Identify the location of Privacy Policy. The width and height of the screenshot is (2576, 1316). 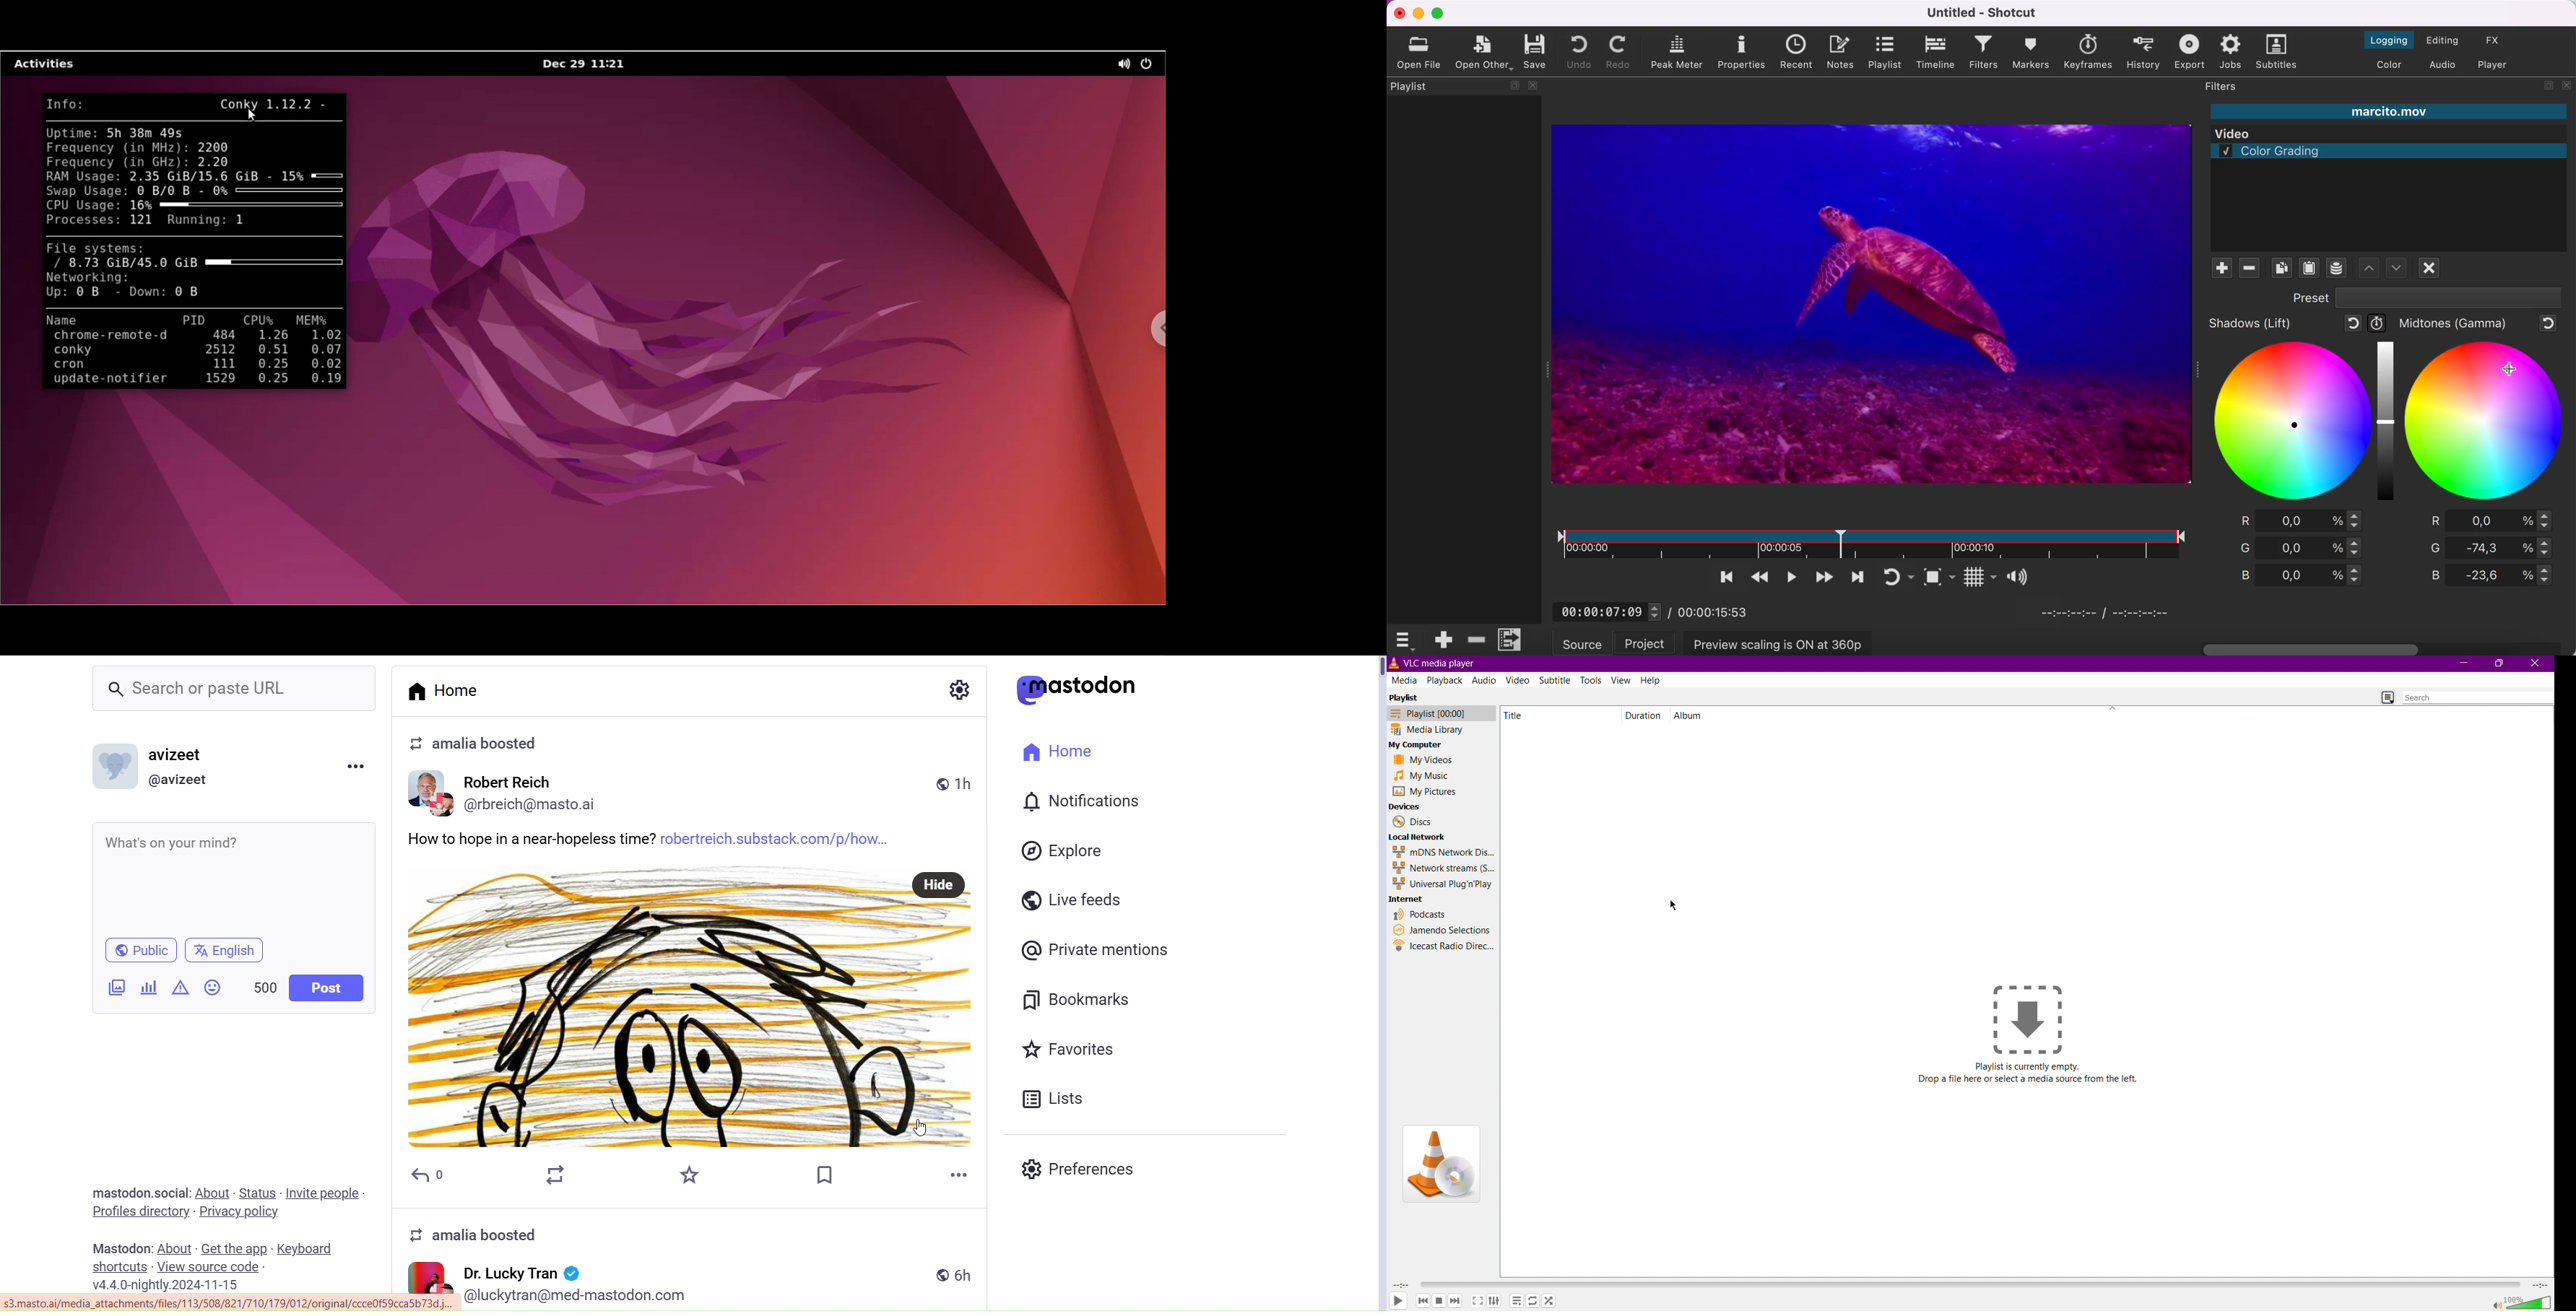
(241, 1210).